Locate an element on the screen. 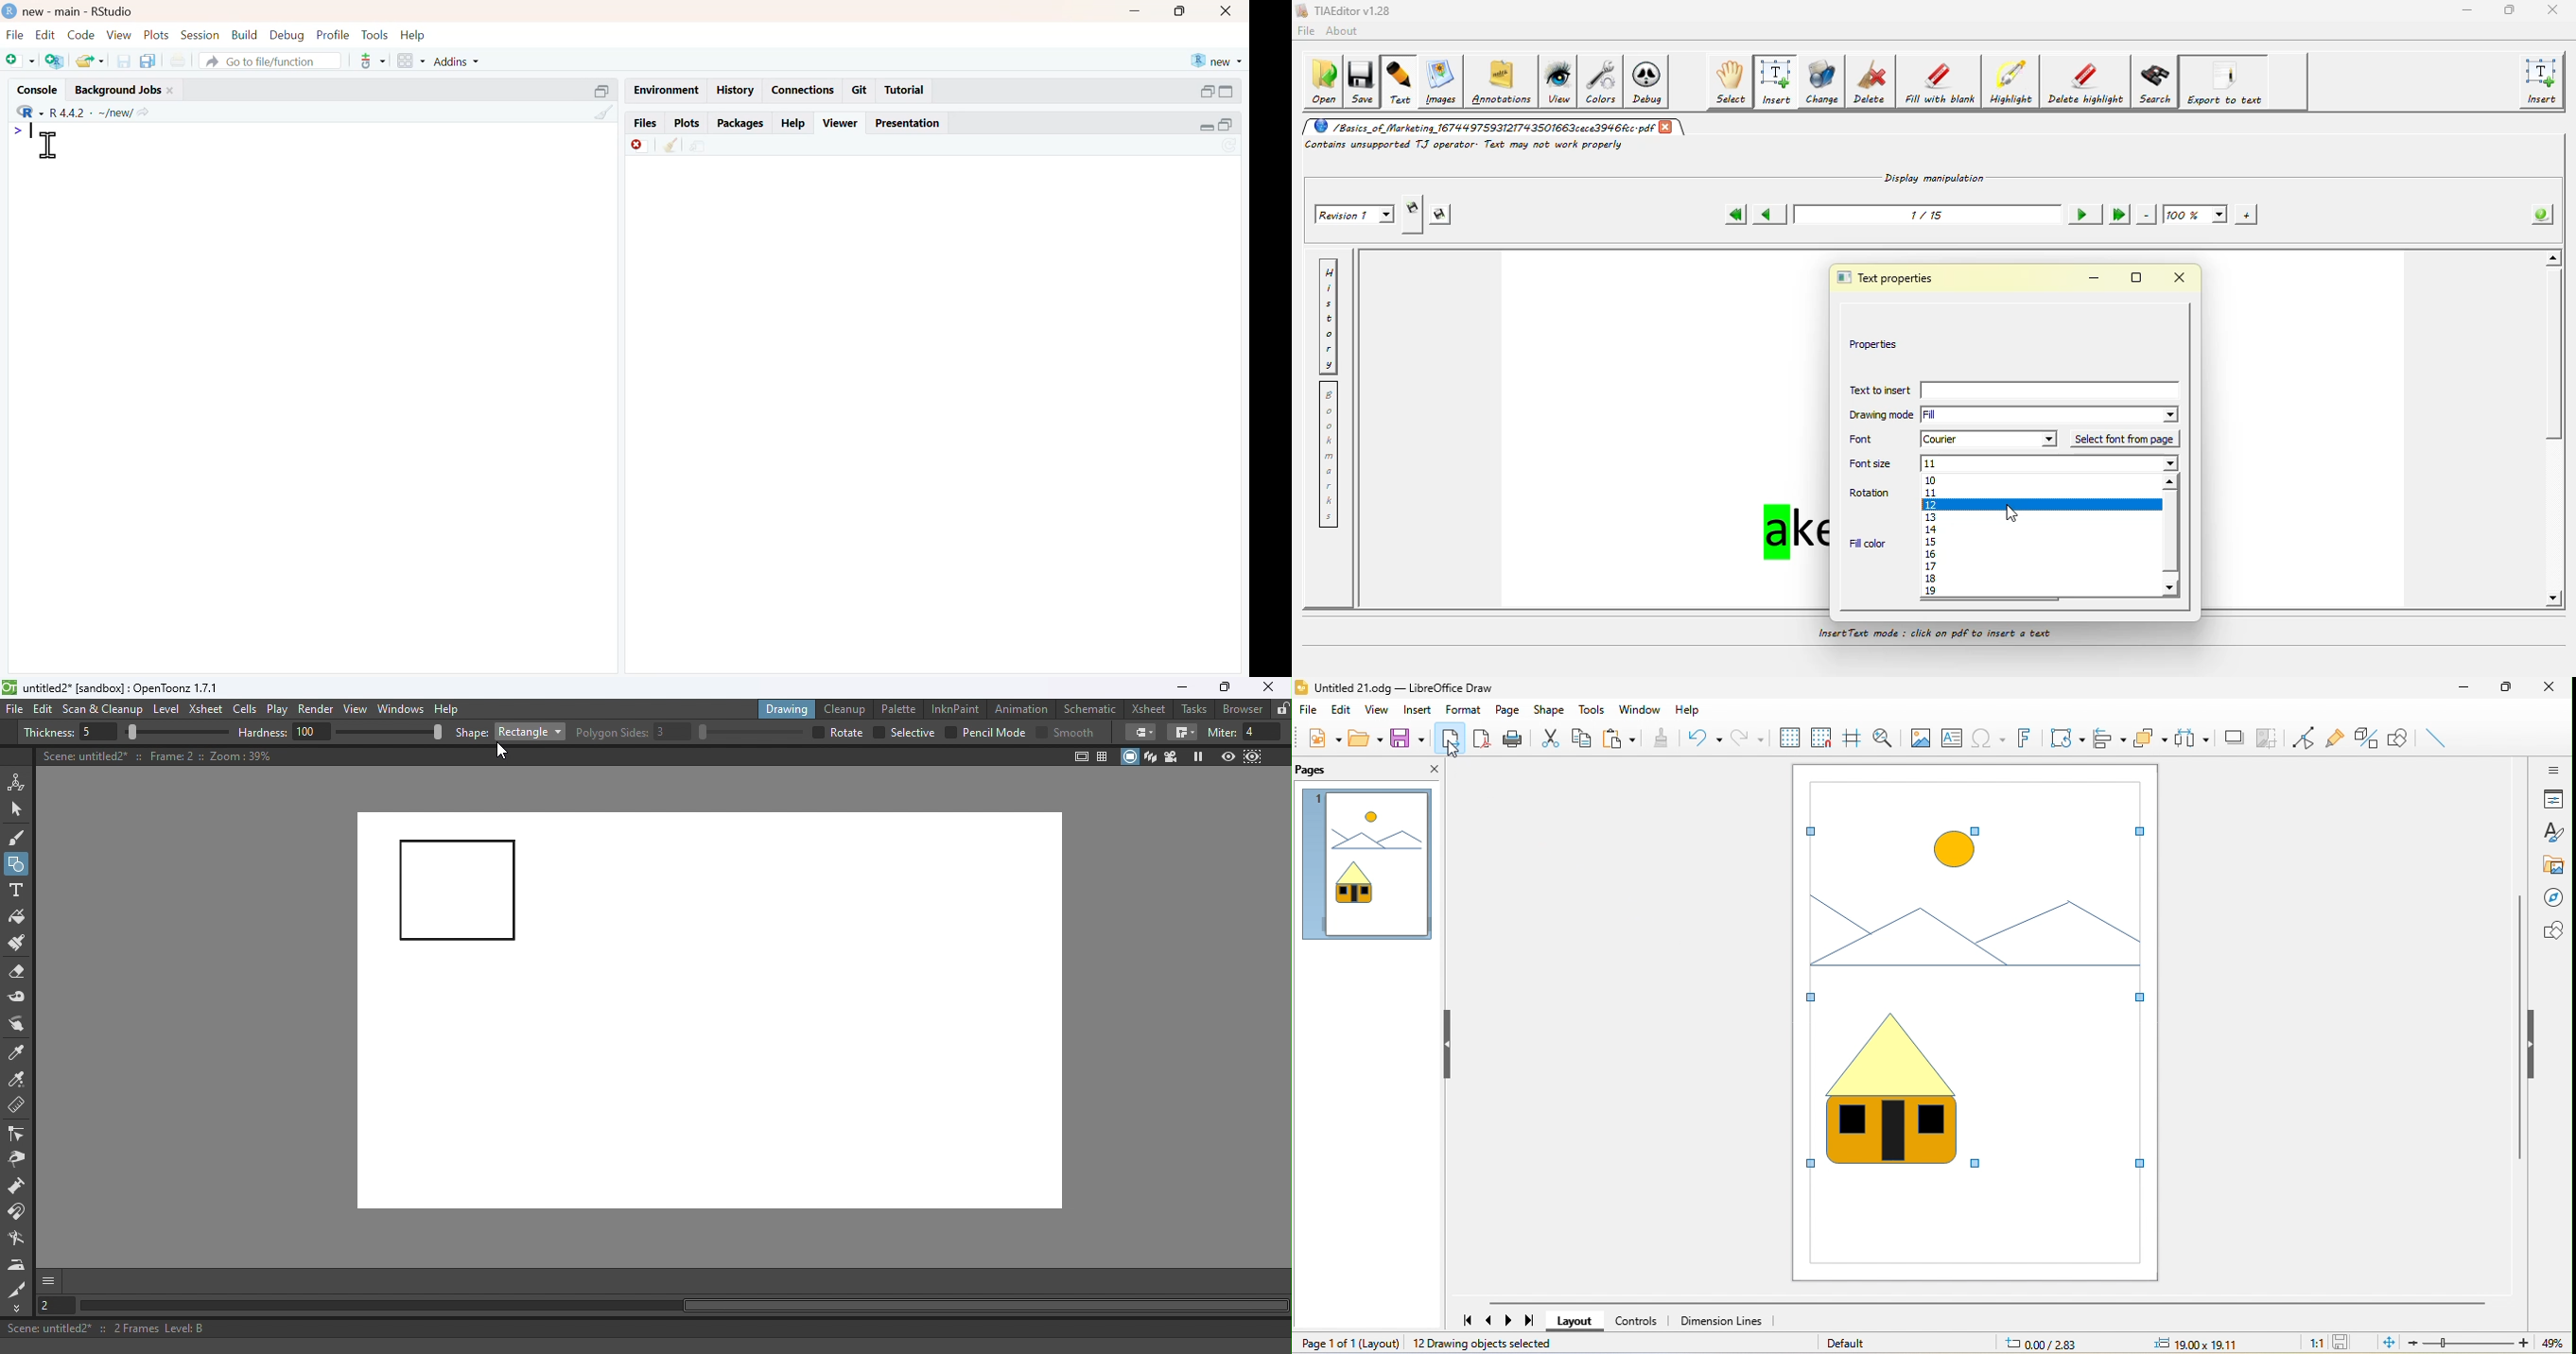 The width and height of the screenshot is (2576, 1372). textbox is located at coordinates (1955, 739).